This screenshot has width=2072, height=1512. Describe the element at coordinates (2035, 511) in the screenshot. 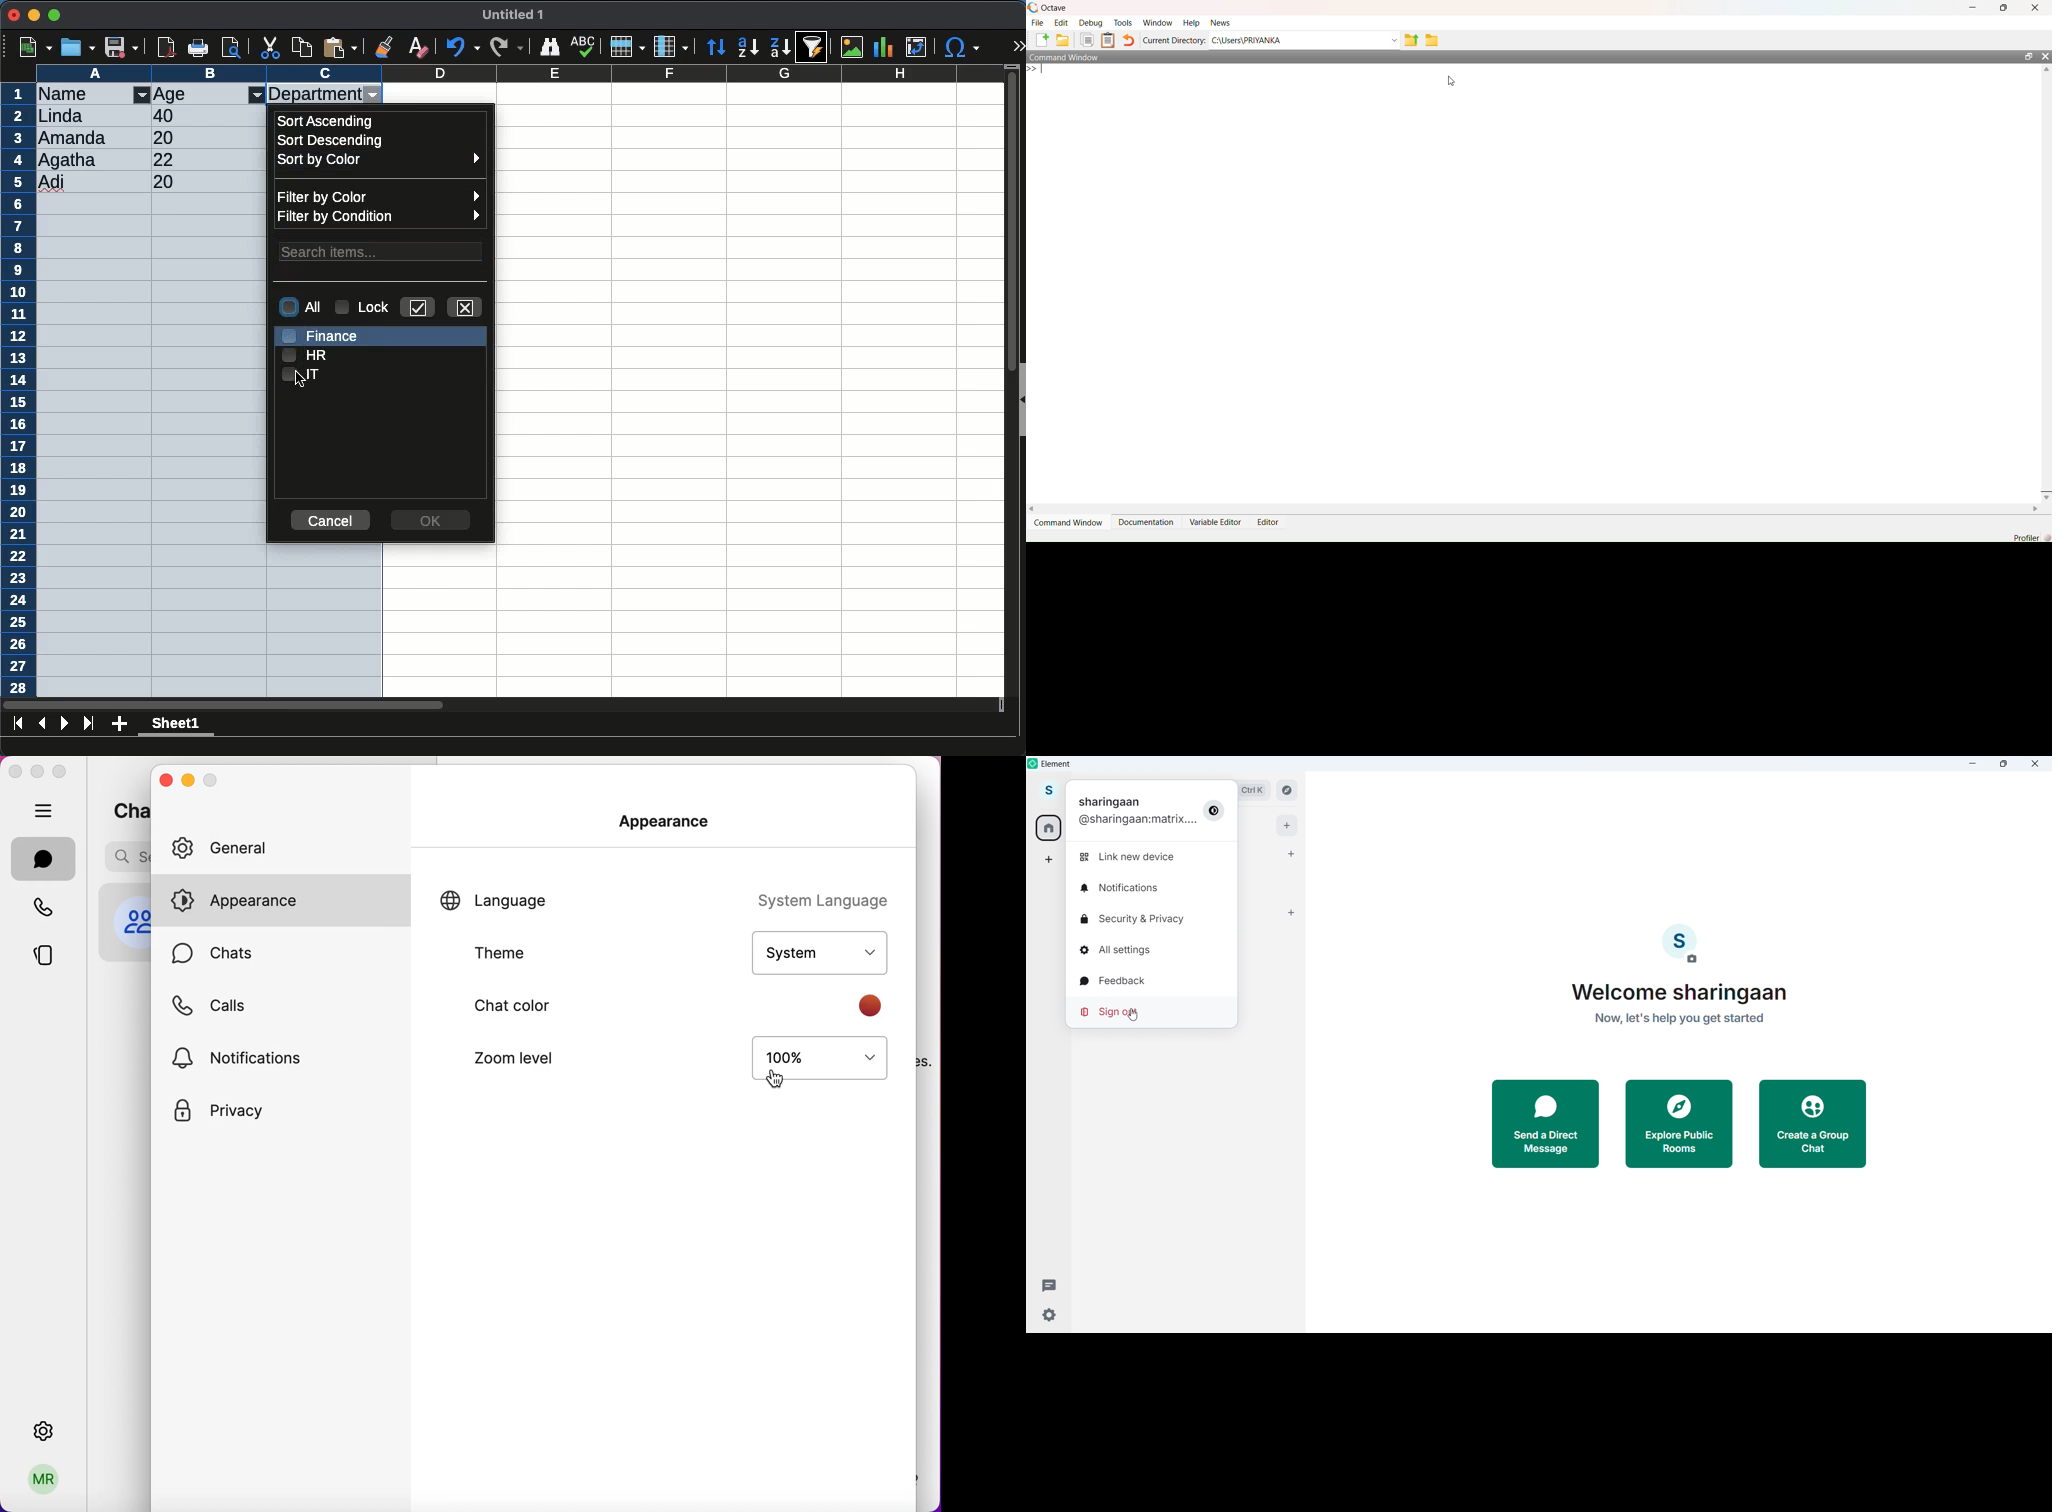

I see `Right` at that location.